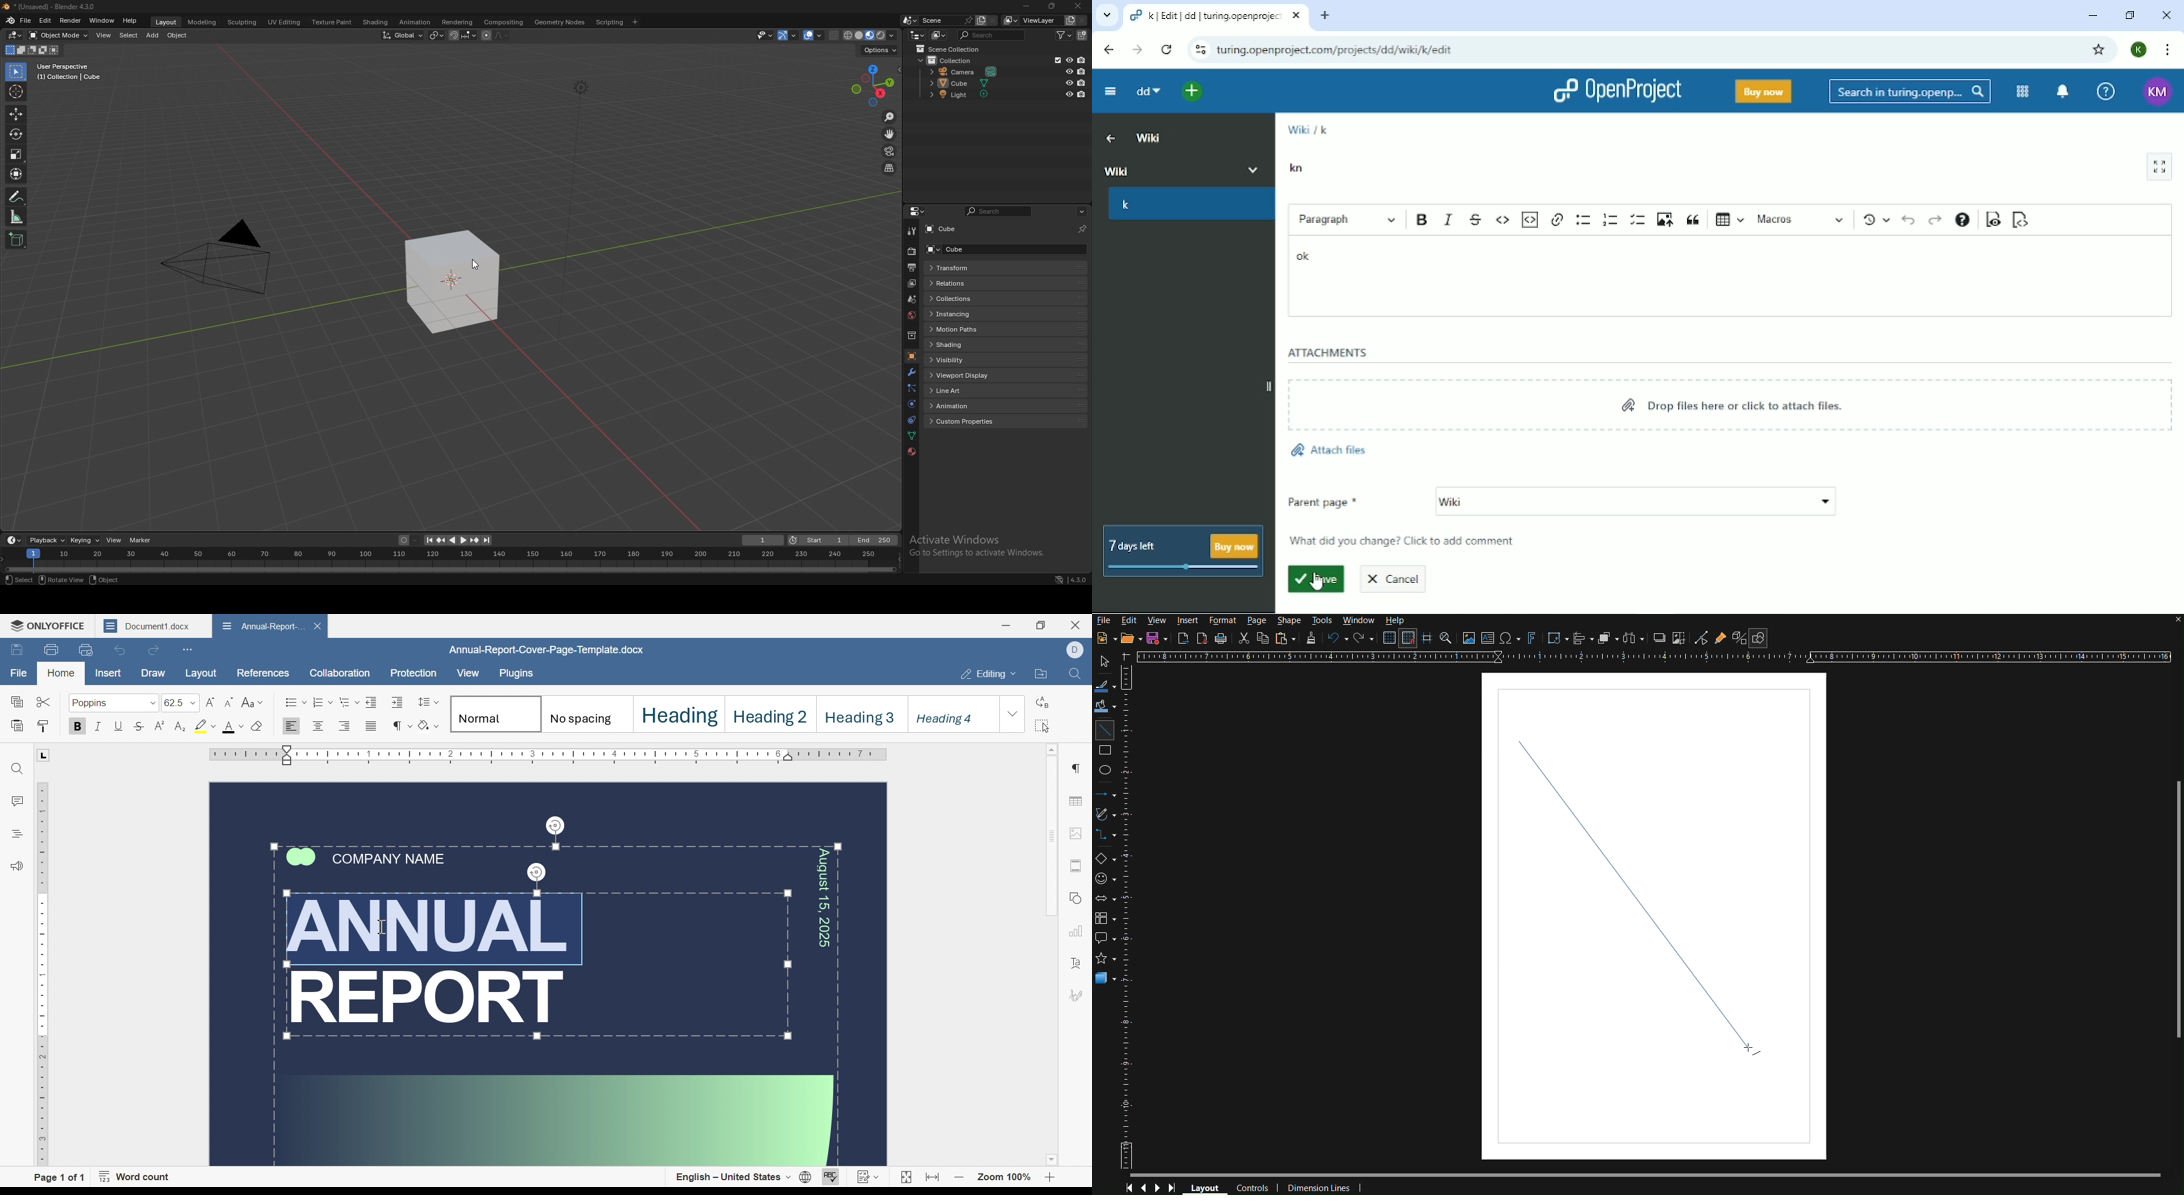  Describe the element at coordinates (890, 151) in the screenshot. I see `camera view` at that location.